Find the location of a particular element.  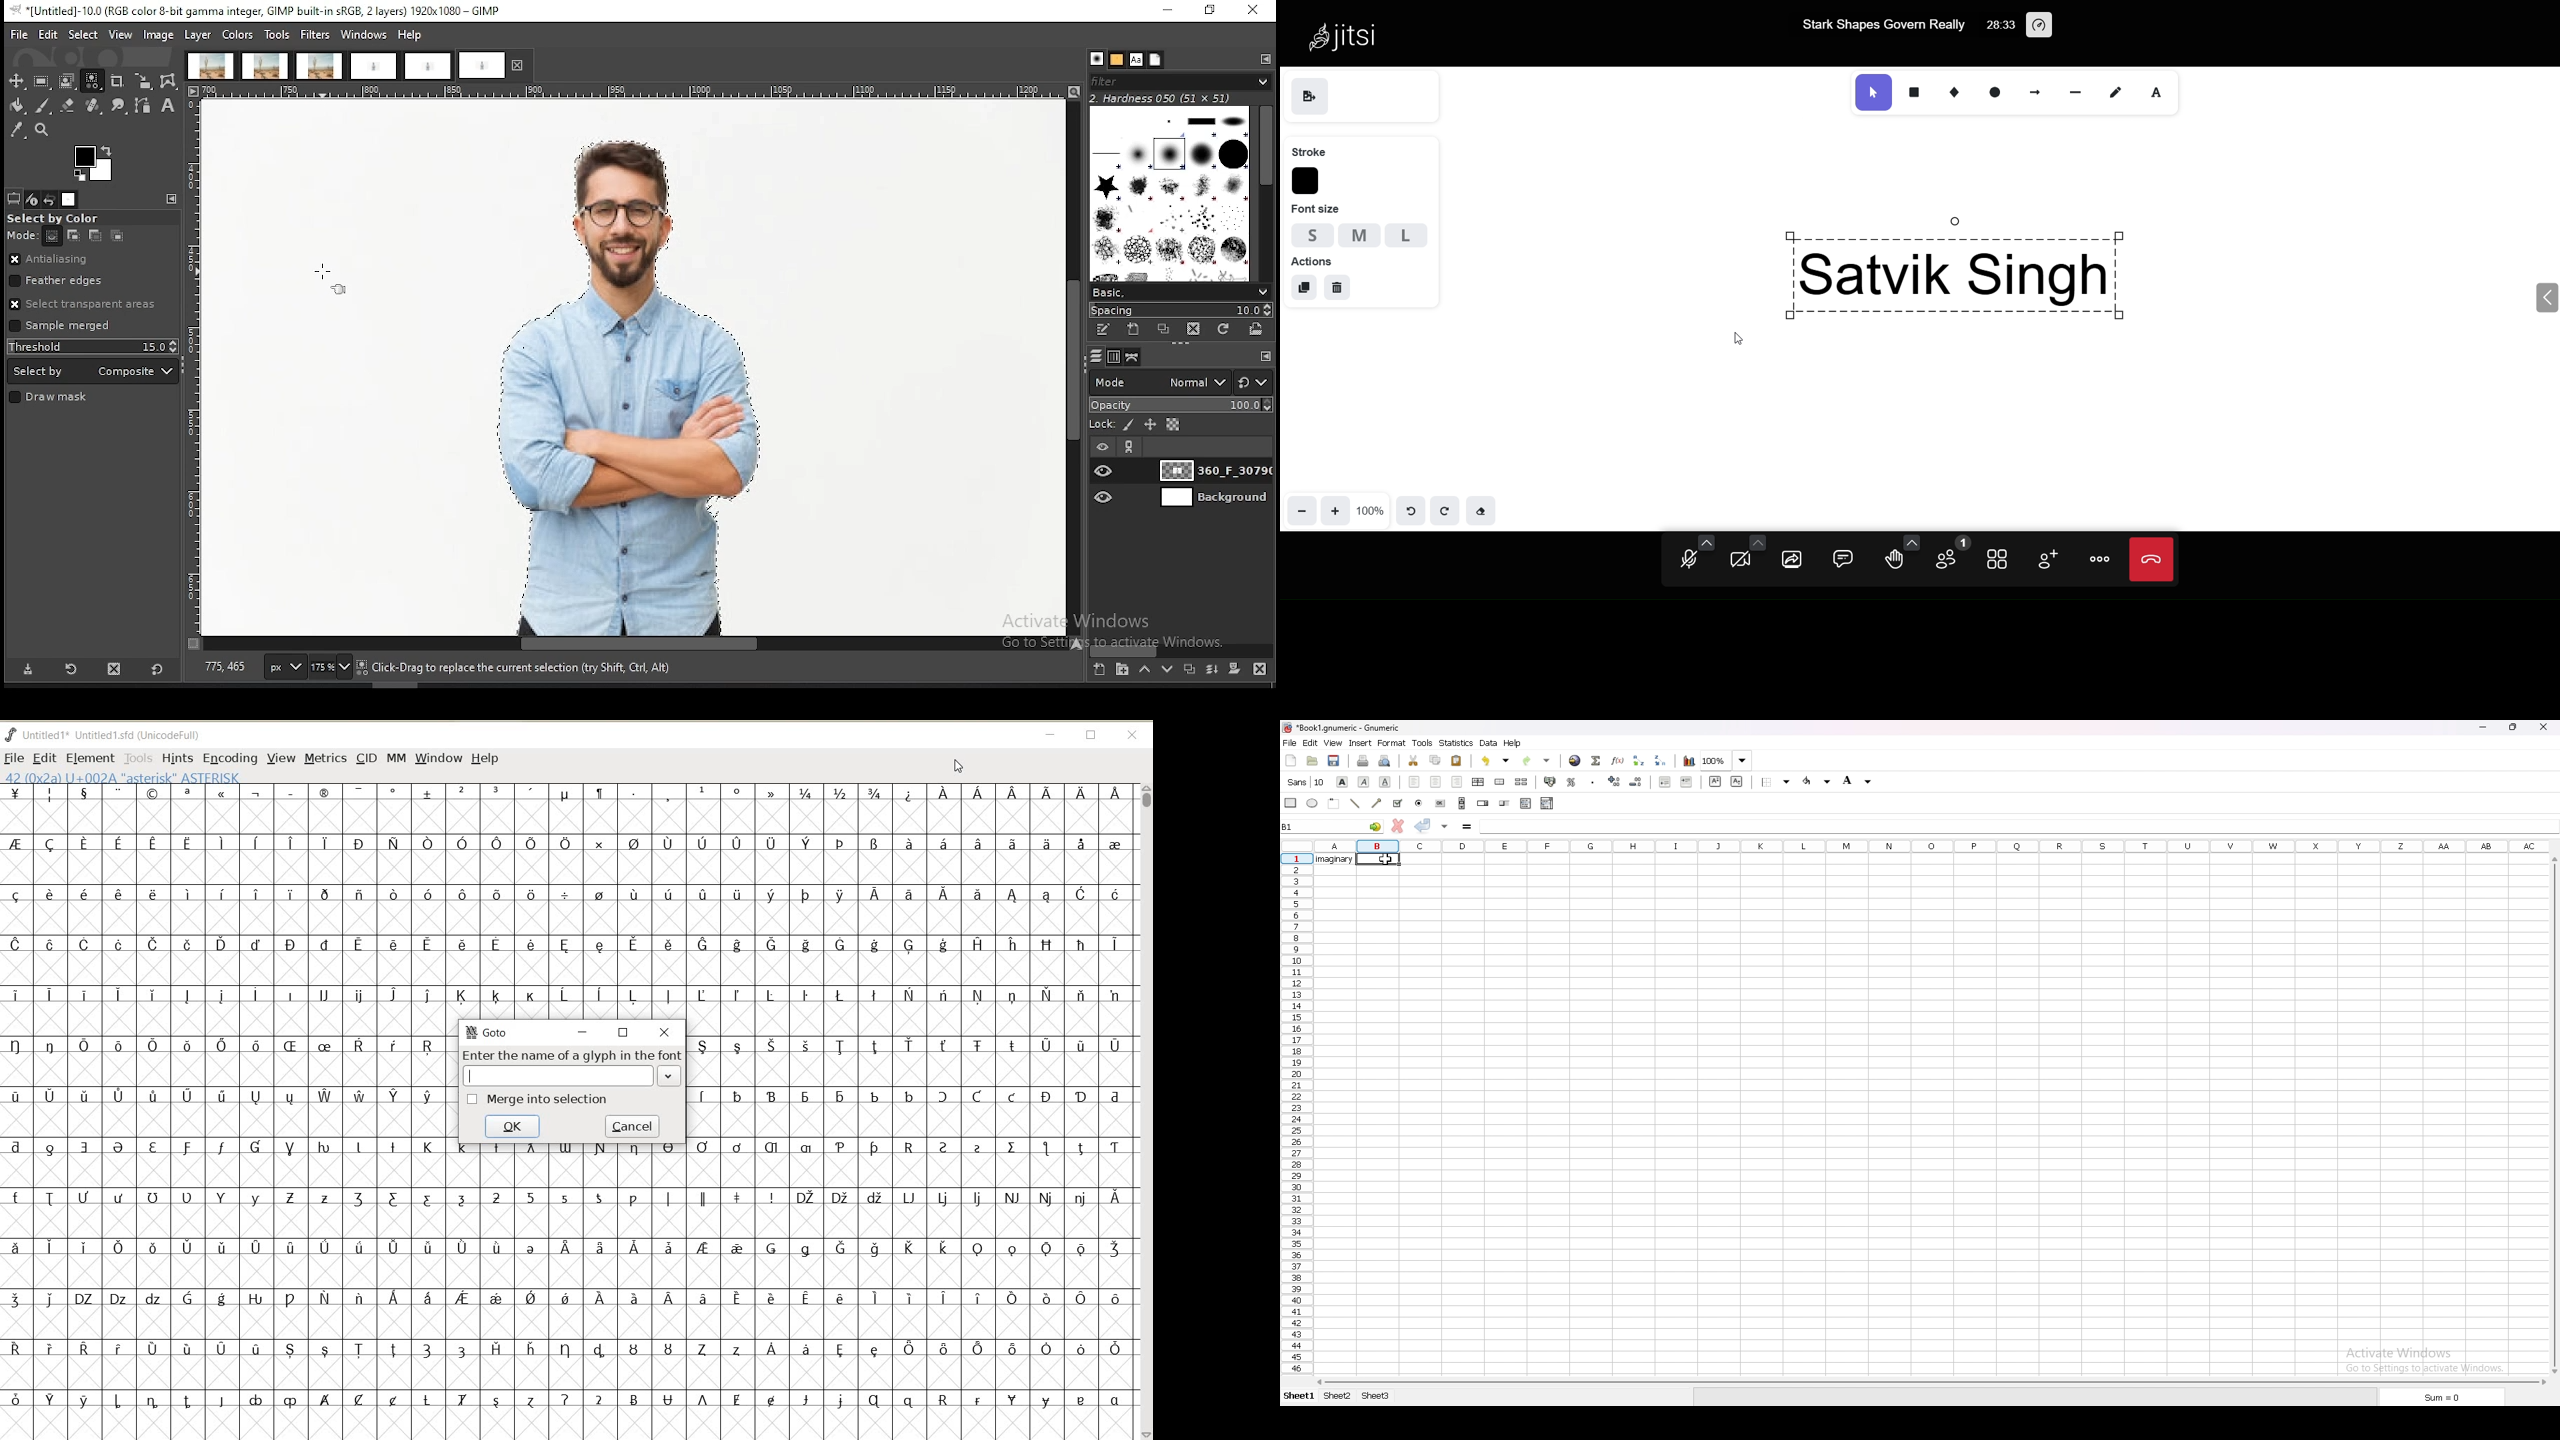

save tool preset is located at coordinates (27, 669).